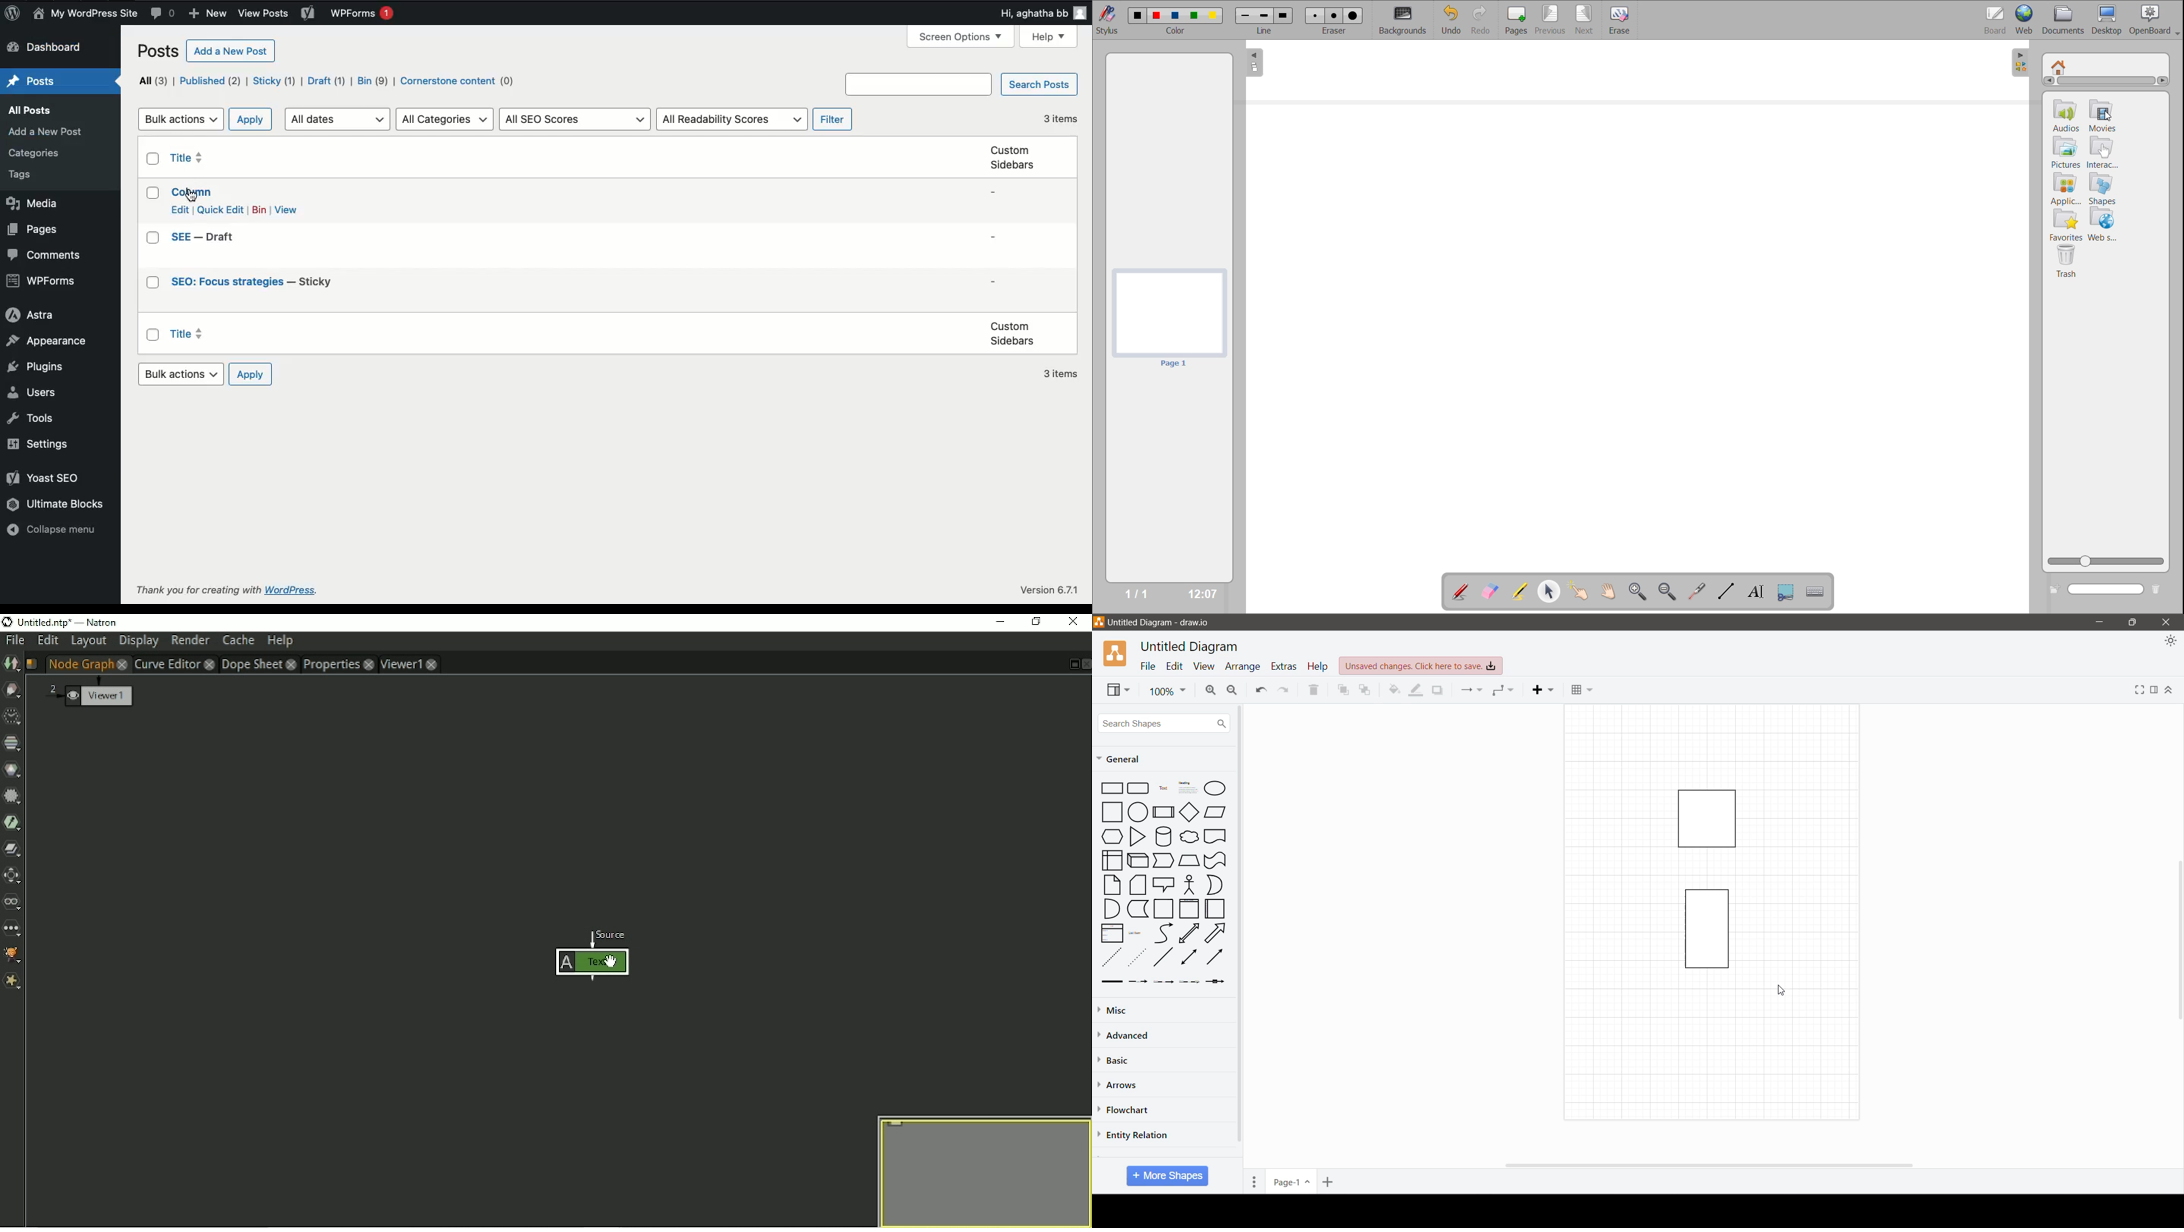 This screenshot has height=1232, width=2184. Describe the element at coordinates (260, 210) in the screenshot. I see `Bin` at that location.